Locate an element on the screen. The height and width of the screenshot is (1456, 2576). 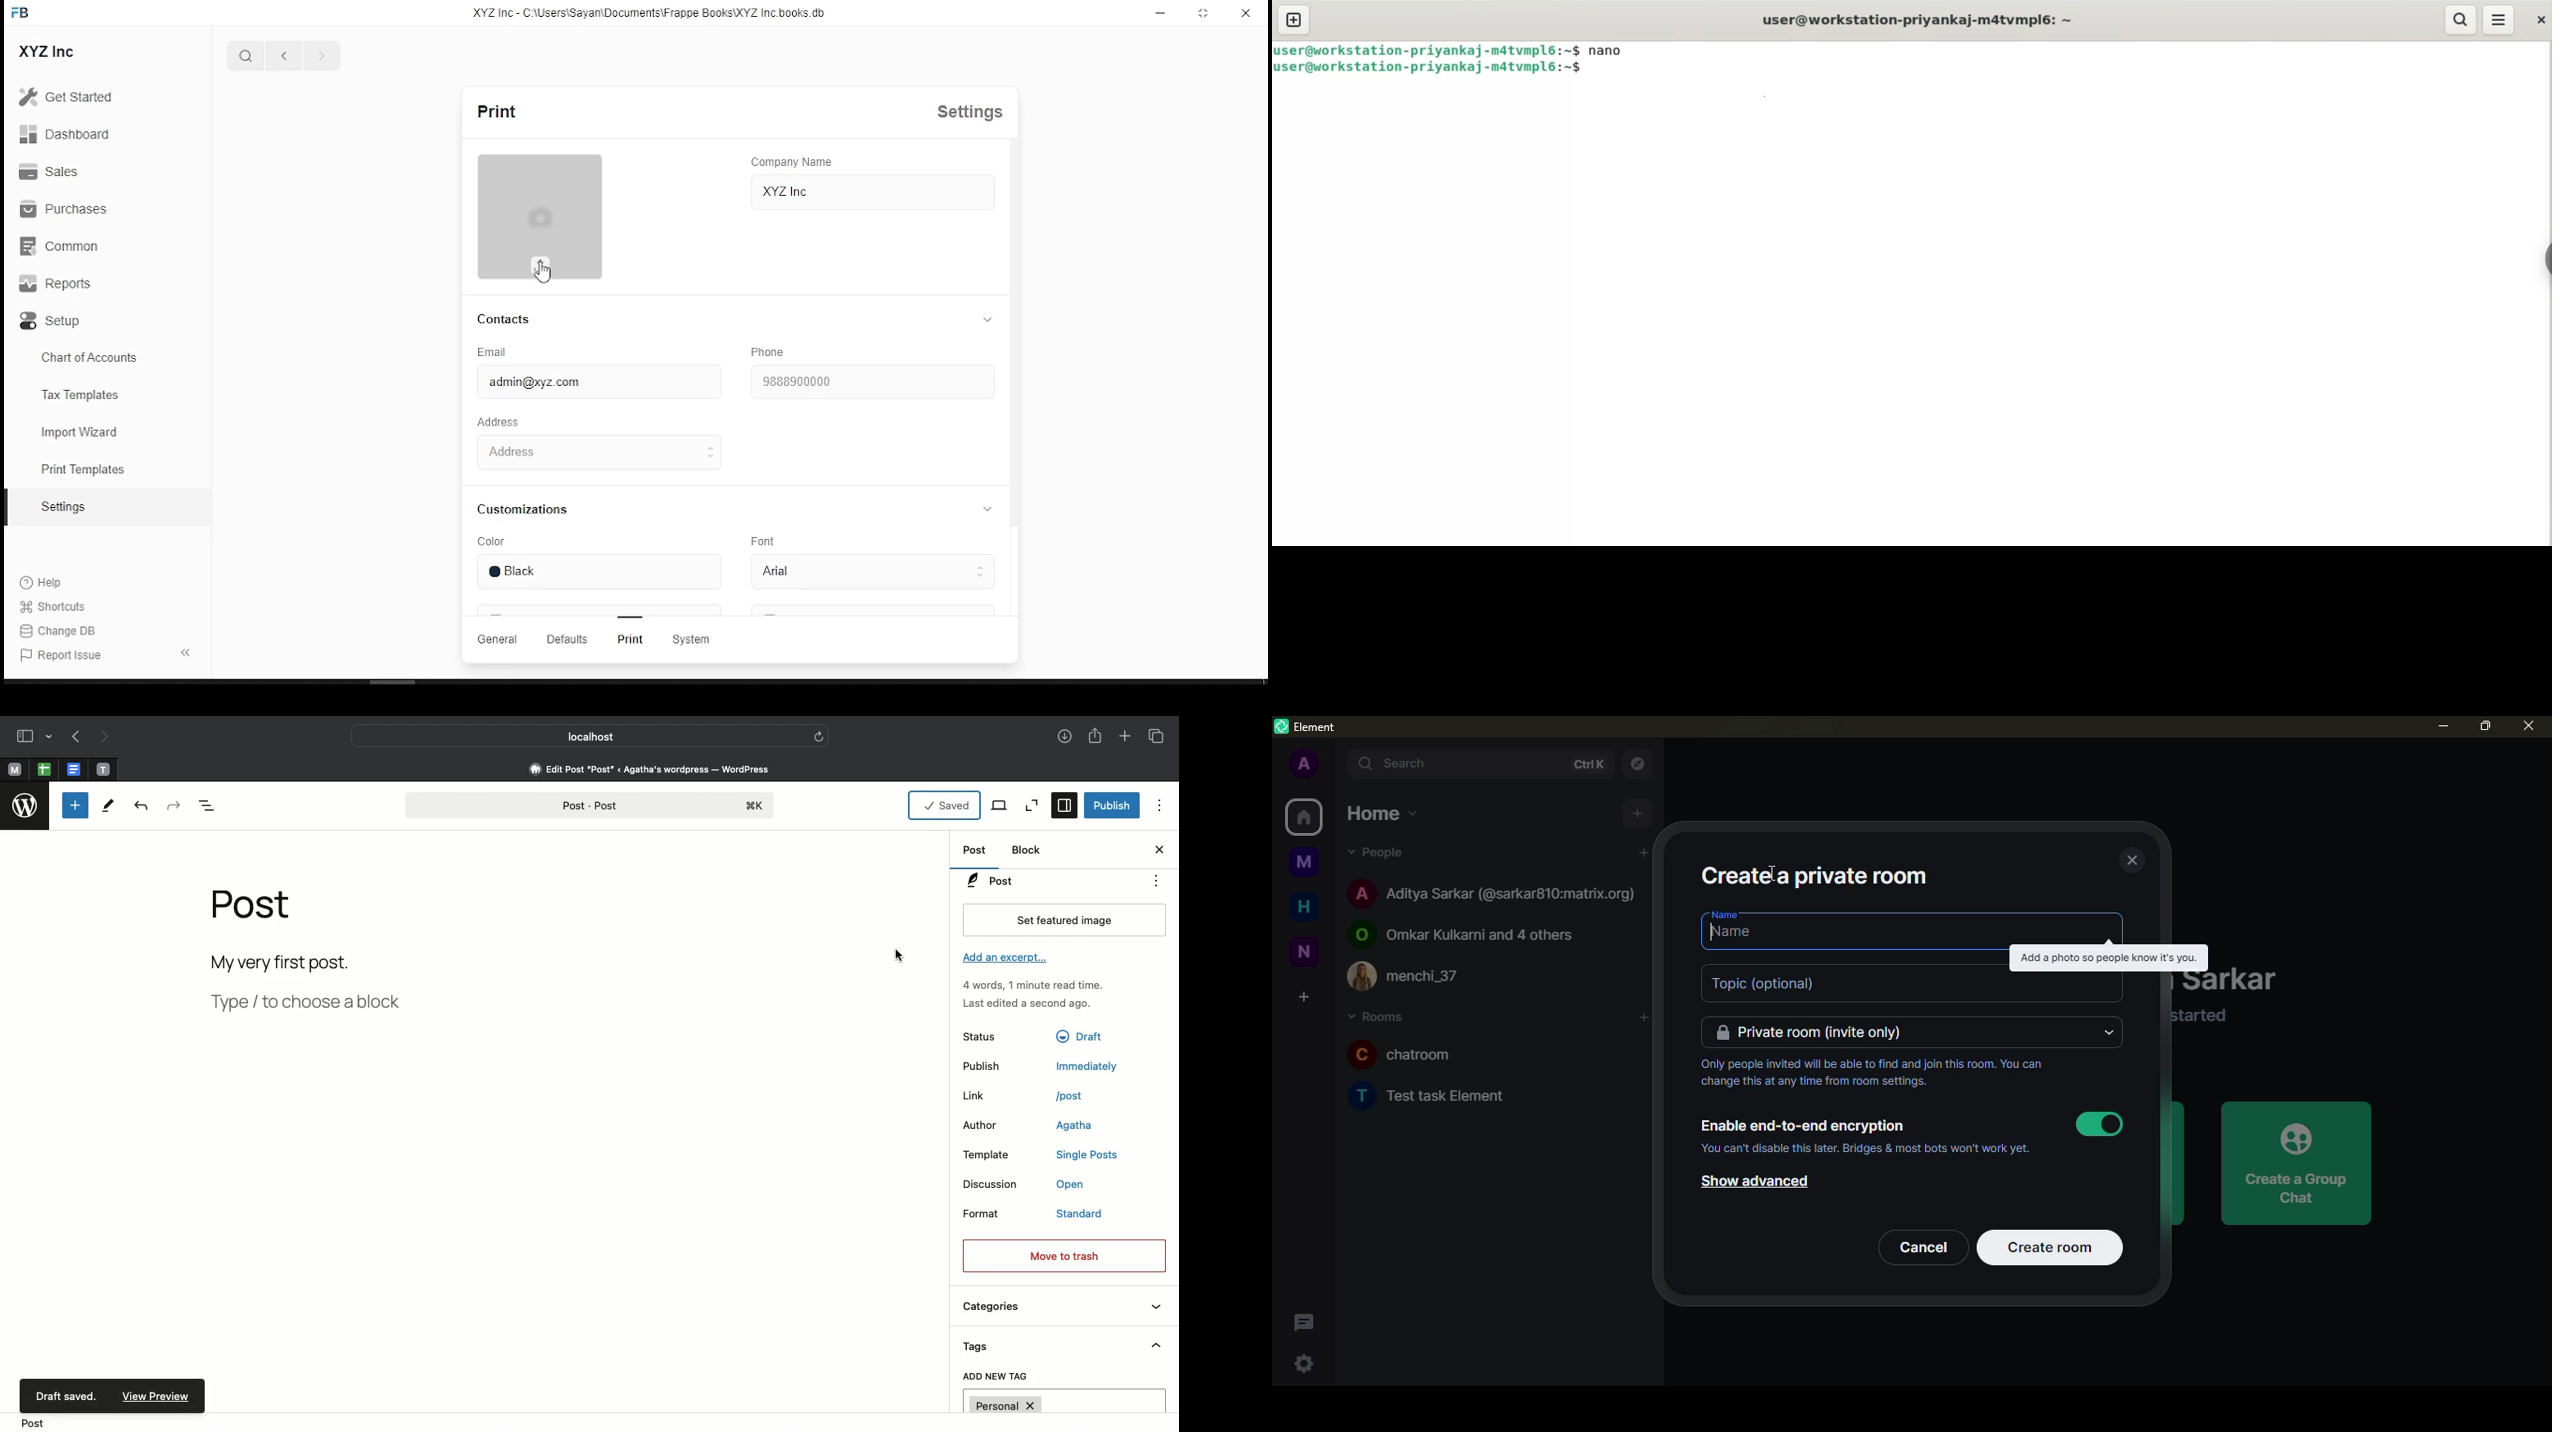
View is located at coordinates (1001, 805).